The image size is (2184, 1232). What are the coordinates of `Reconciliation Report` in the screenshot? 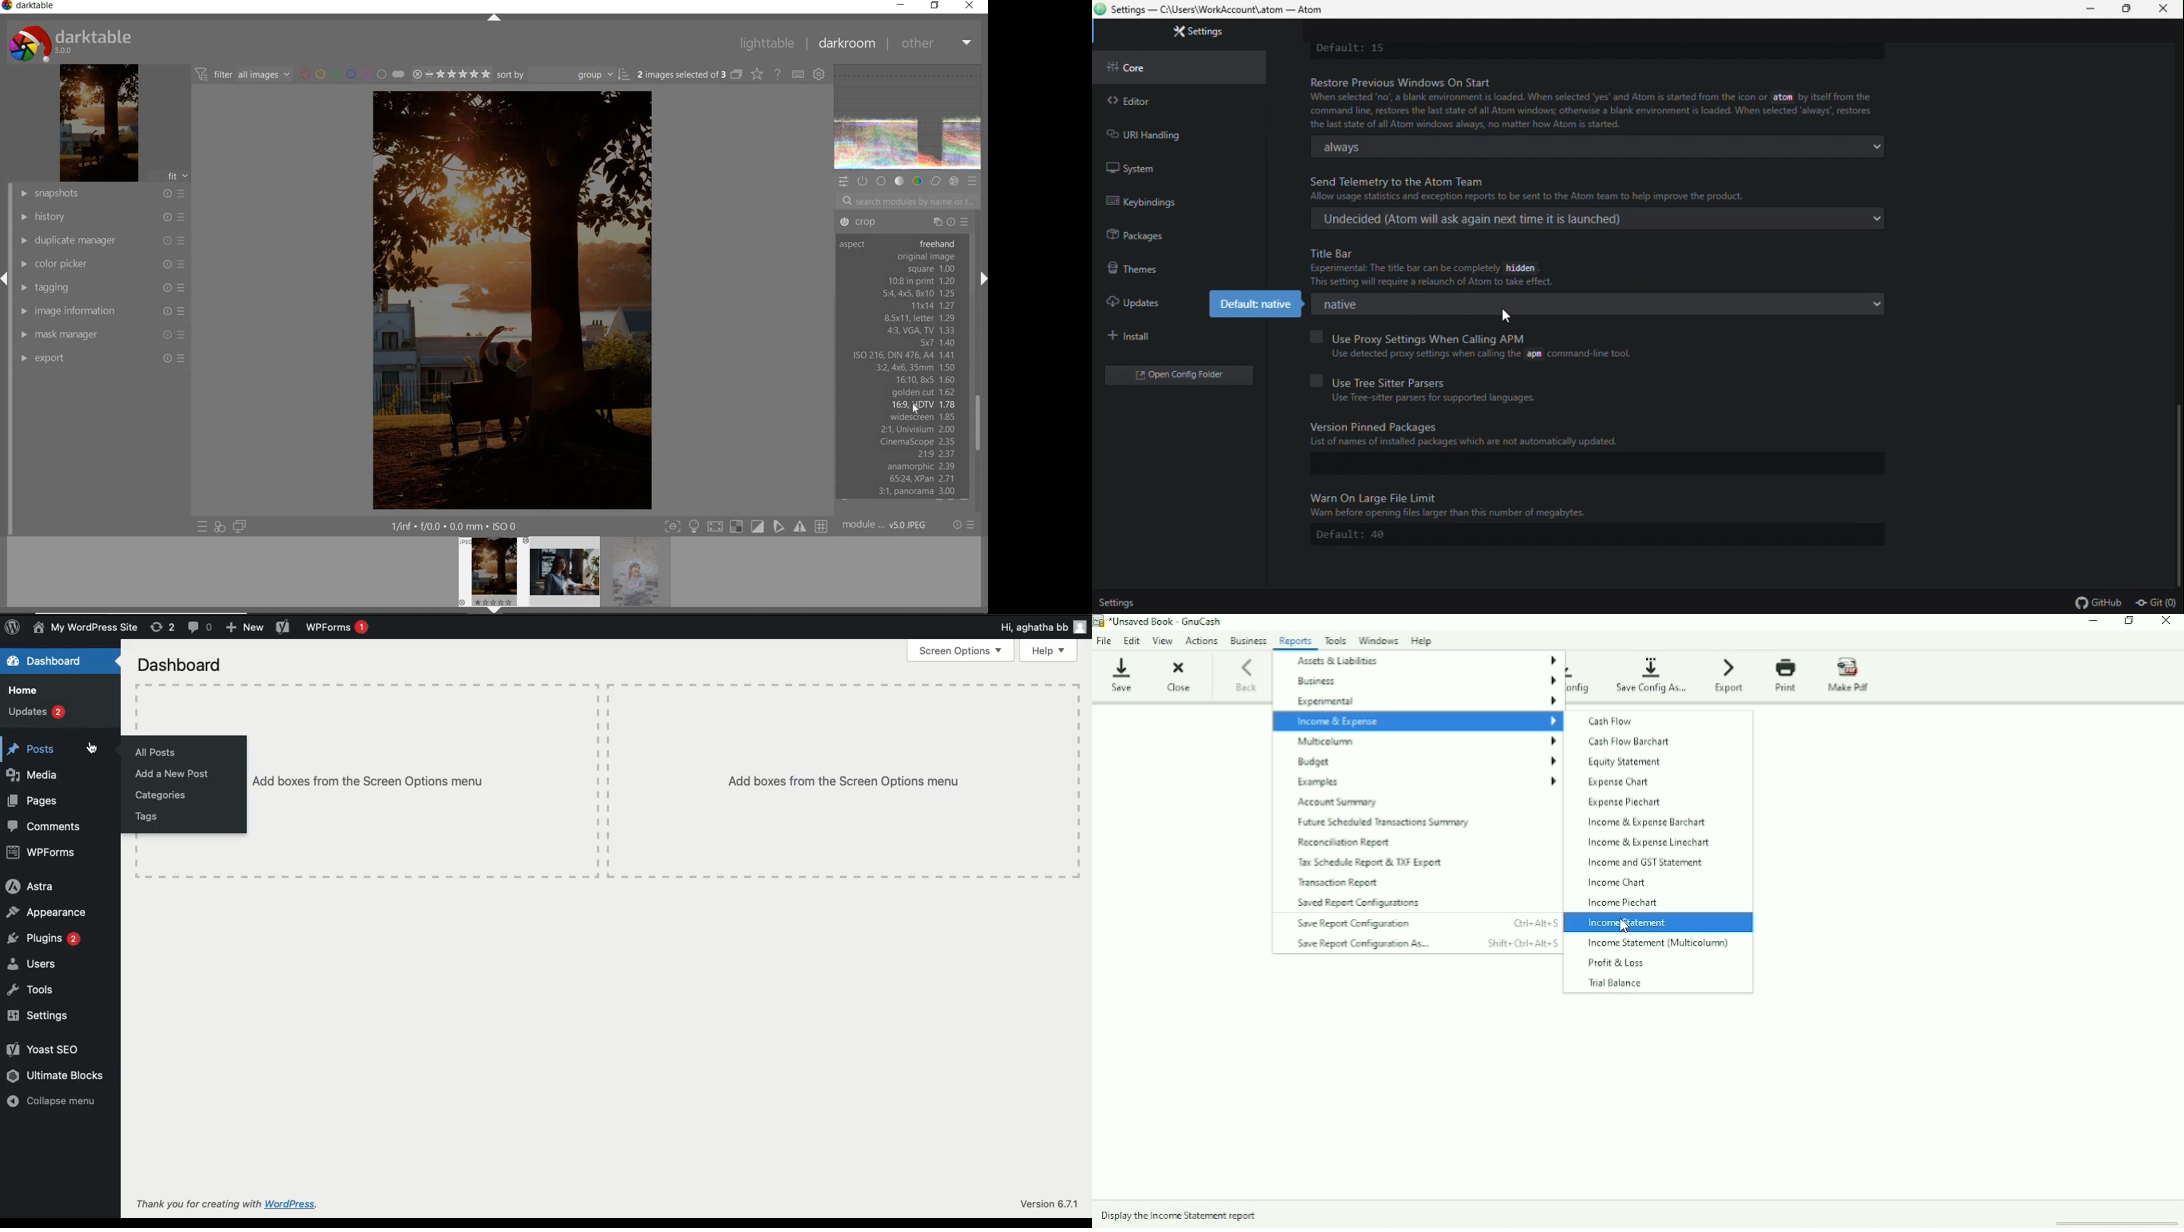 It's located at (1344, 842).